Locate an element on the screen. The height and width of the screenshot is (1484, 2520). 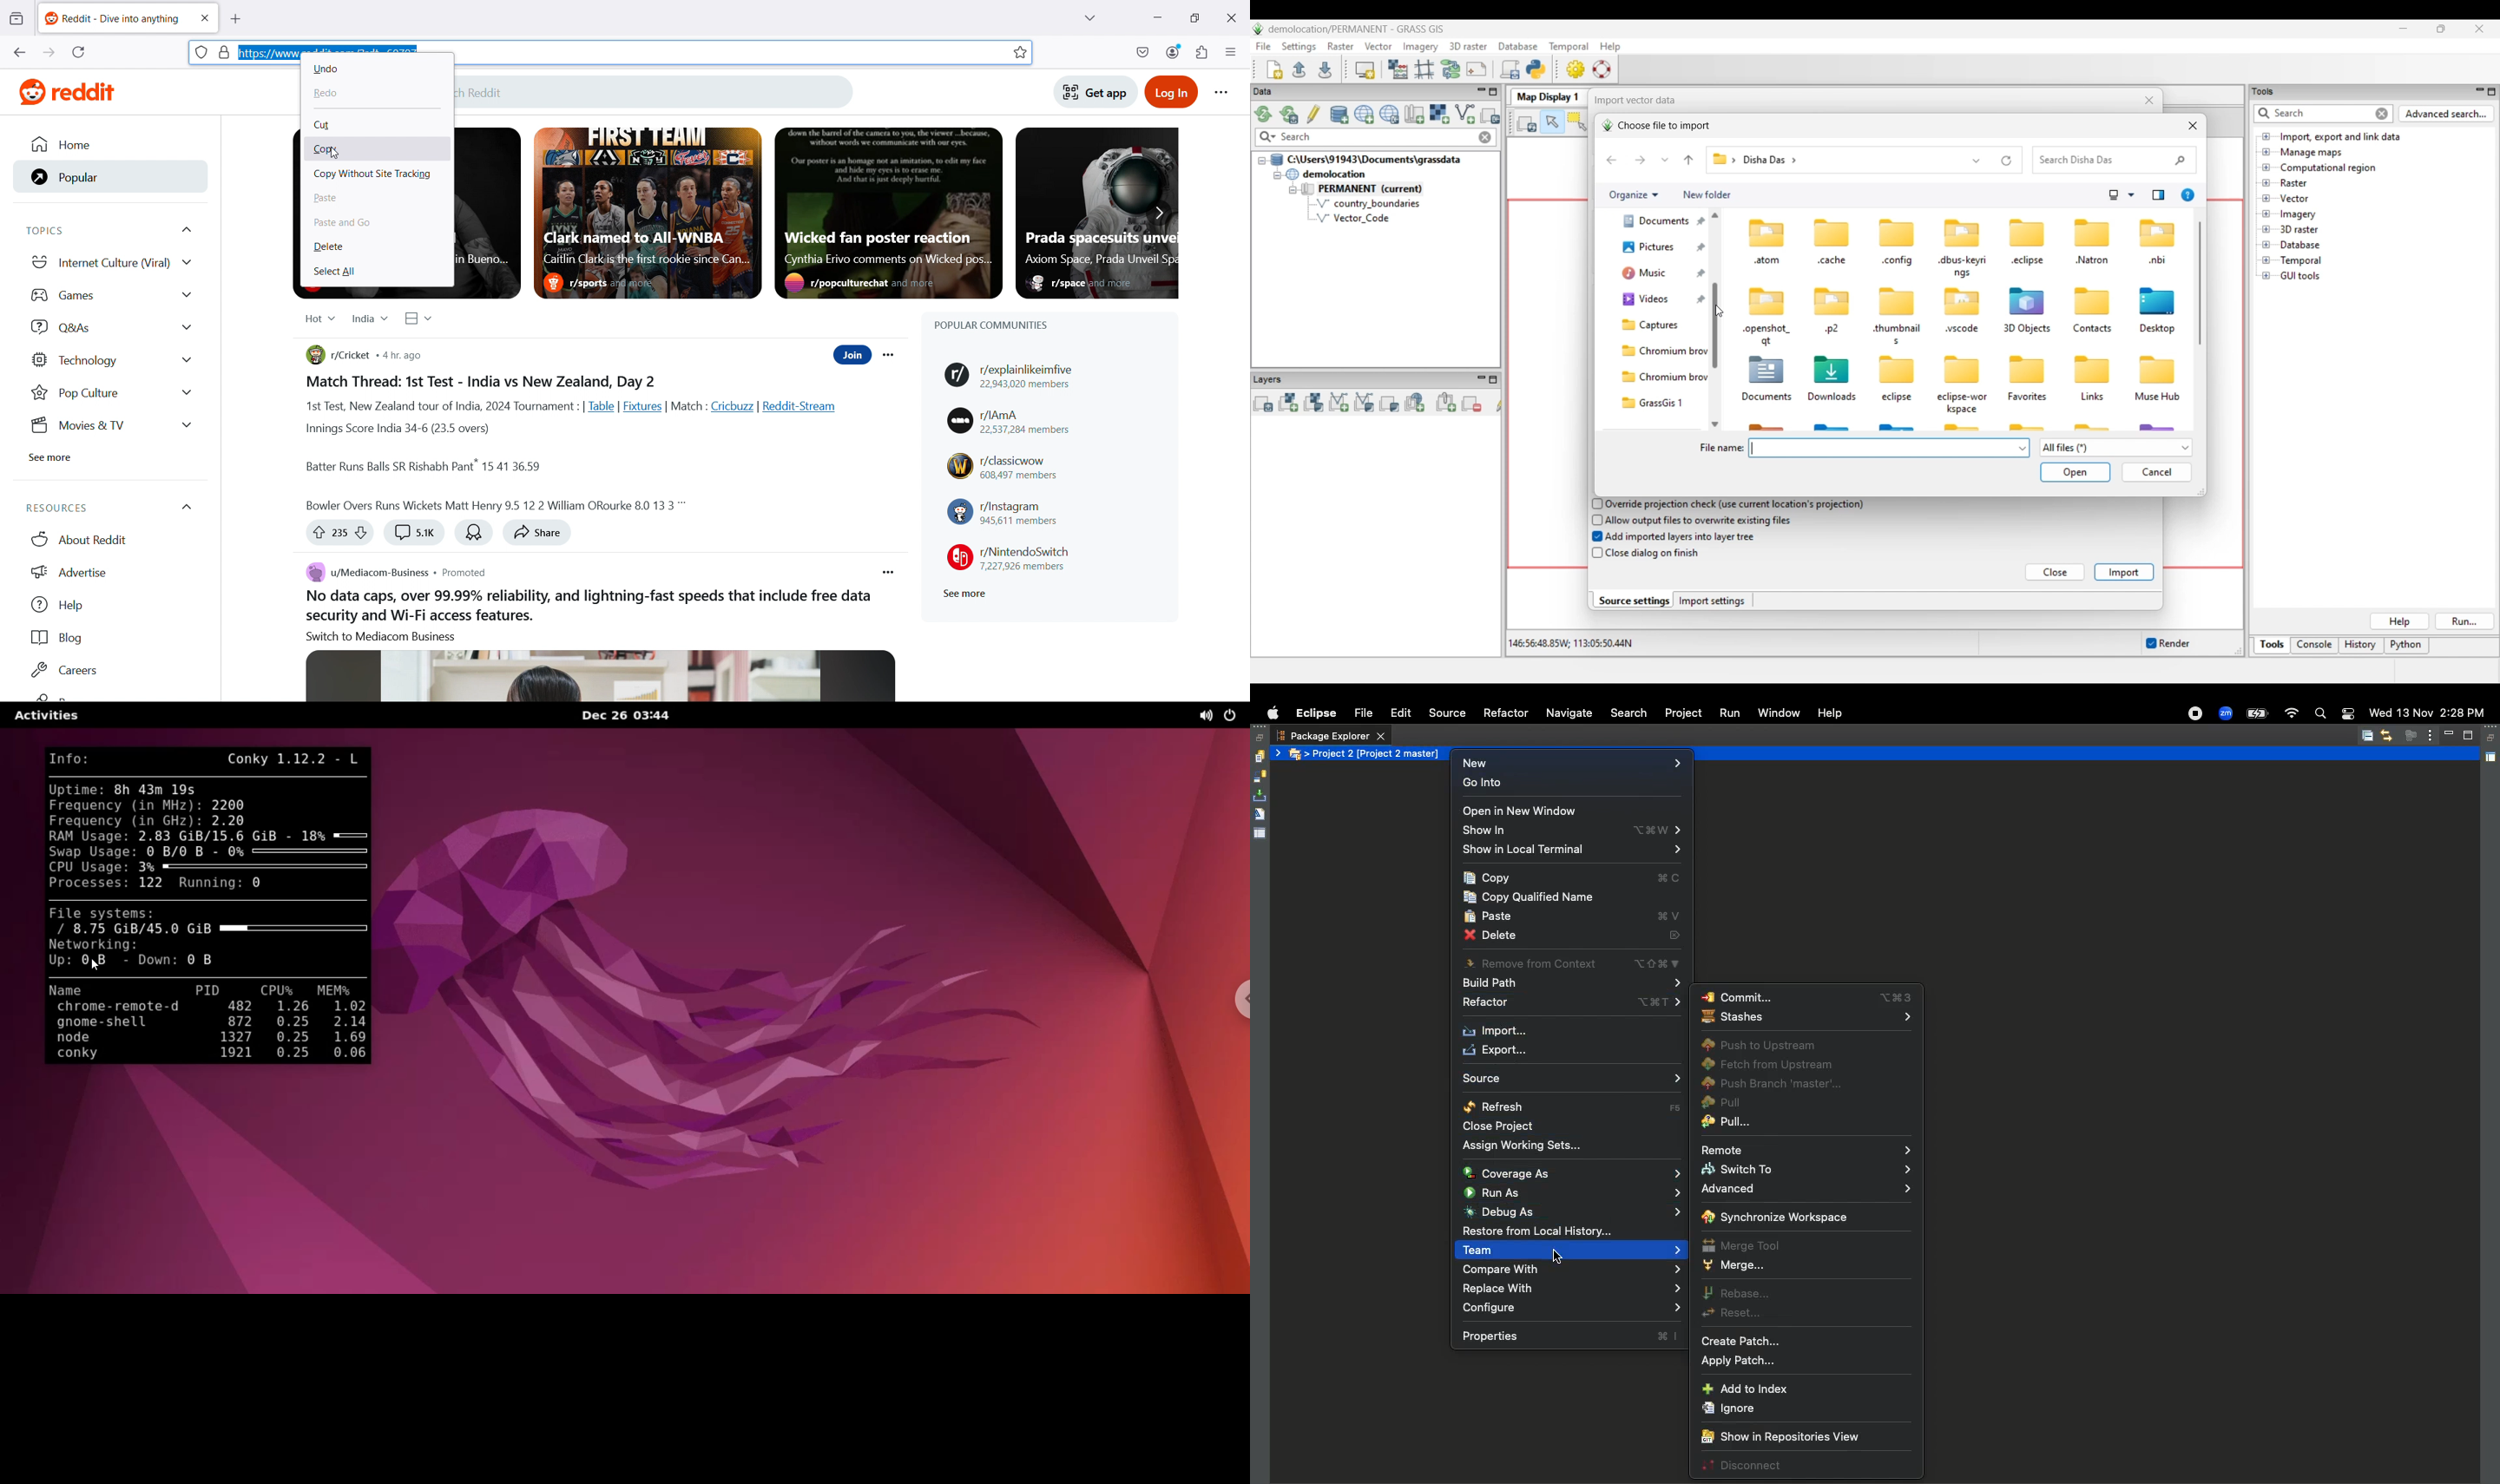
Ignore is located at coordinates (1728, 1408).